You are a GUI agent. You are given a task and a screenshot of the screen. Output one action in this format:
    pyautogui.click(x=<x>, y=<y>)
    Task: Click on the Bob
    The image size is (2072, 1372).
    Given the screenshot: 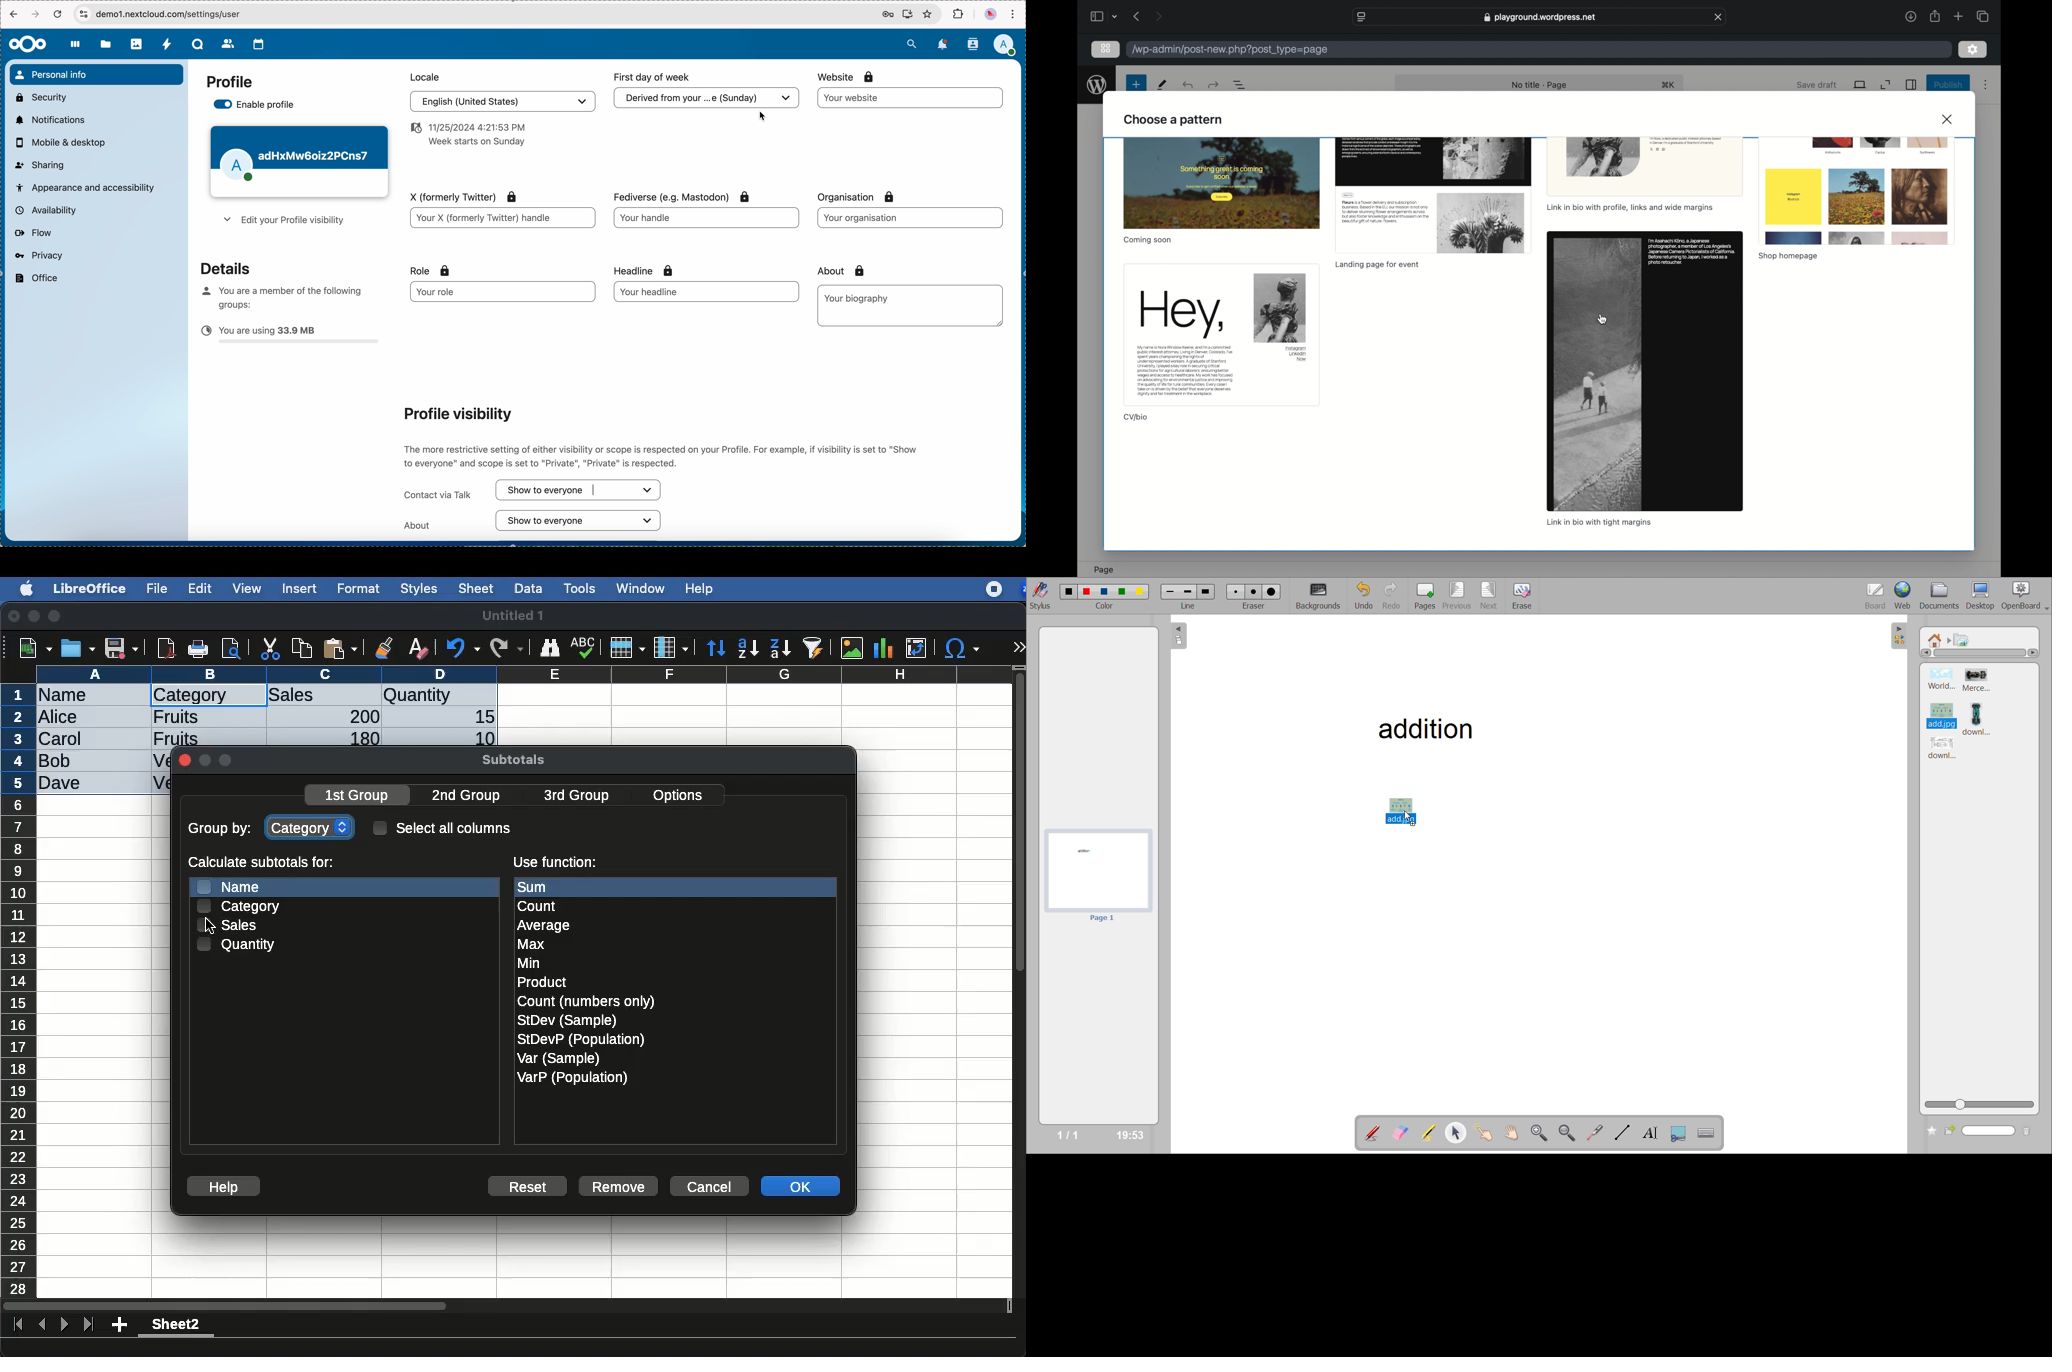 What is the action you would take?
    pyautogui.click(x=56, y=762)
    